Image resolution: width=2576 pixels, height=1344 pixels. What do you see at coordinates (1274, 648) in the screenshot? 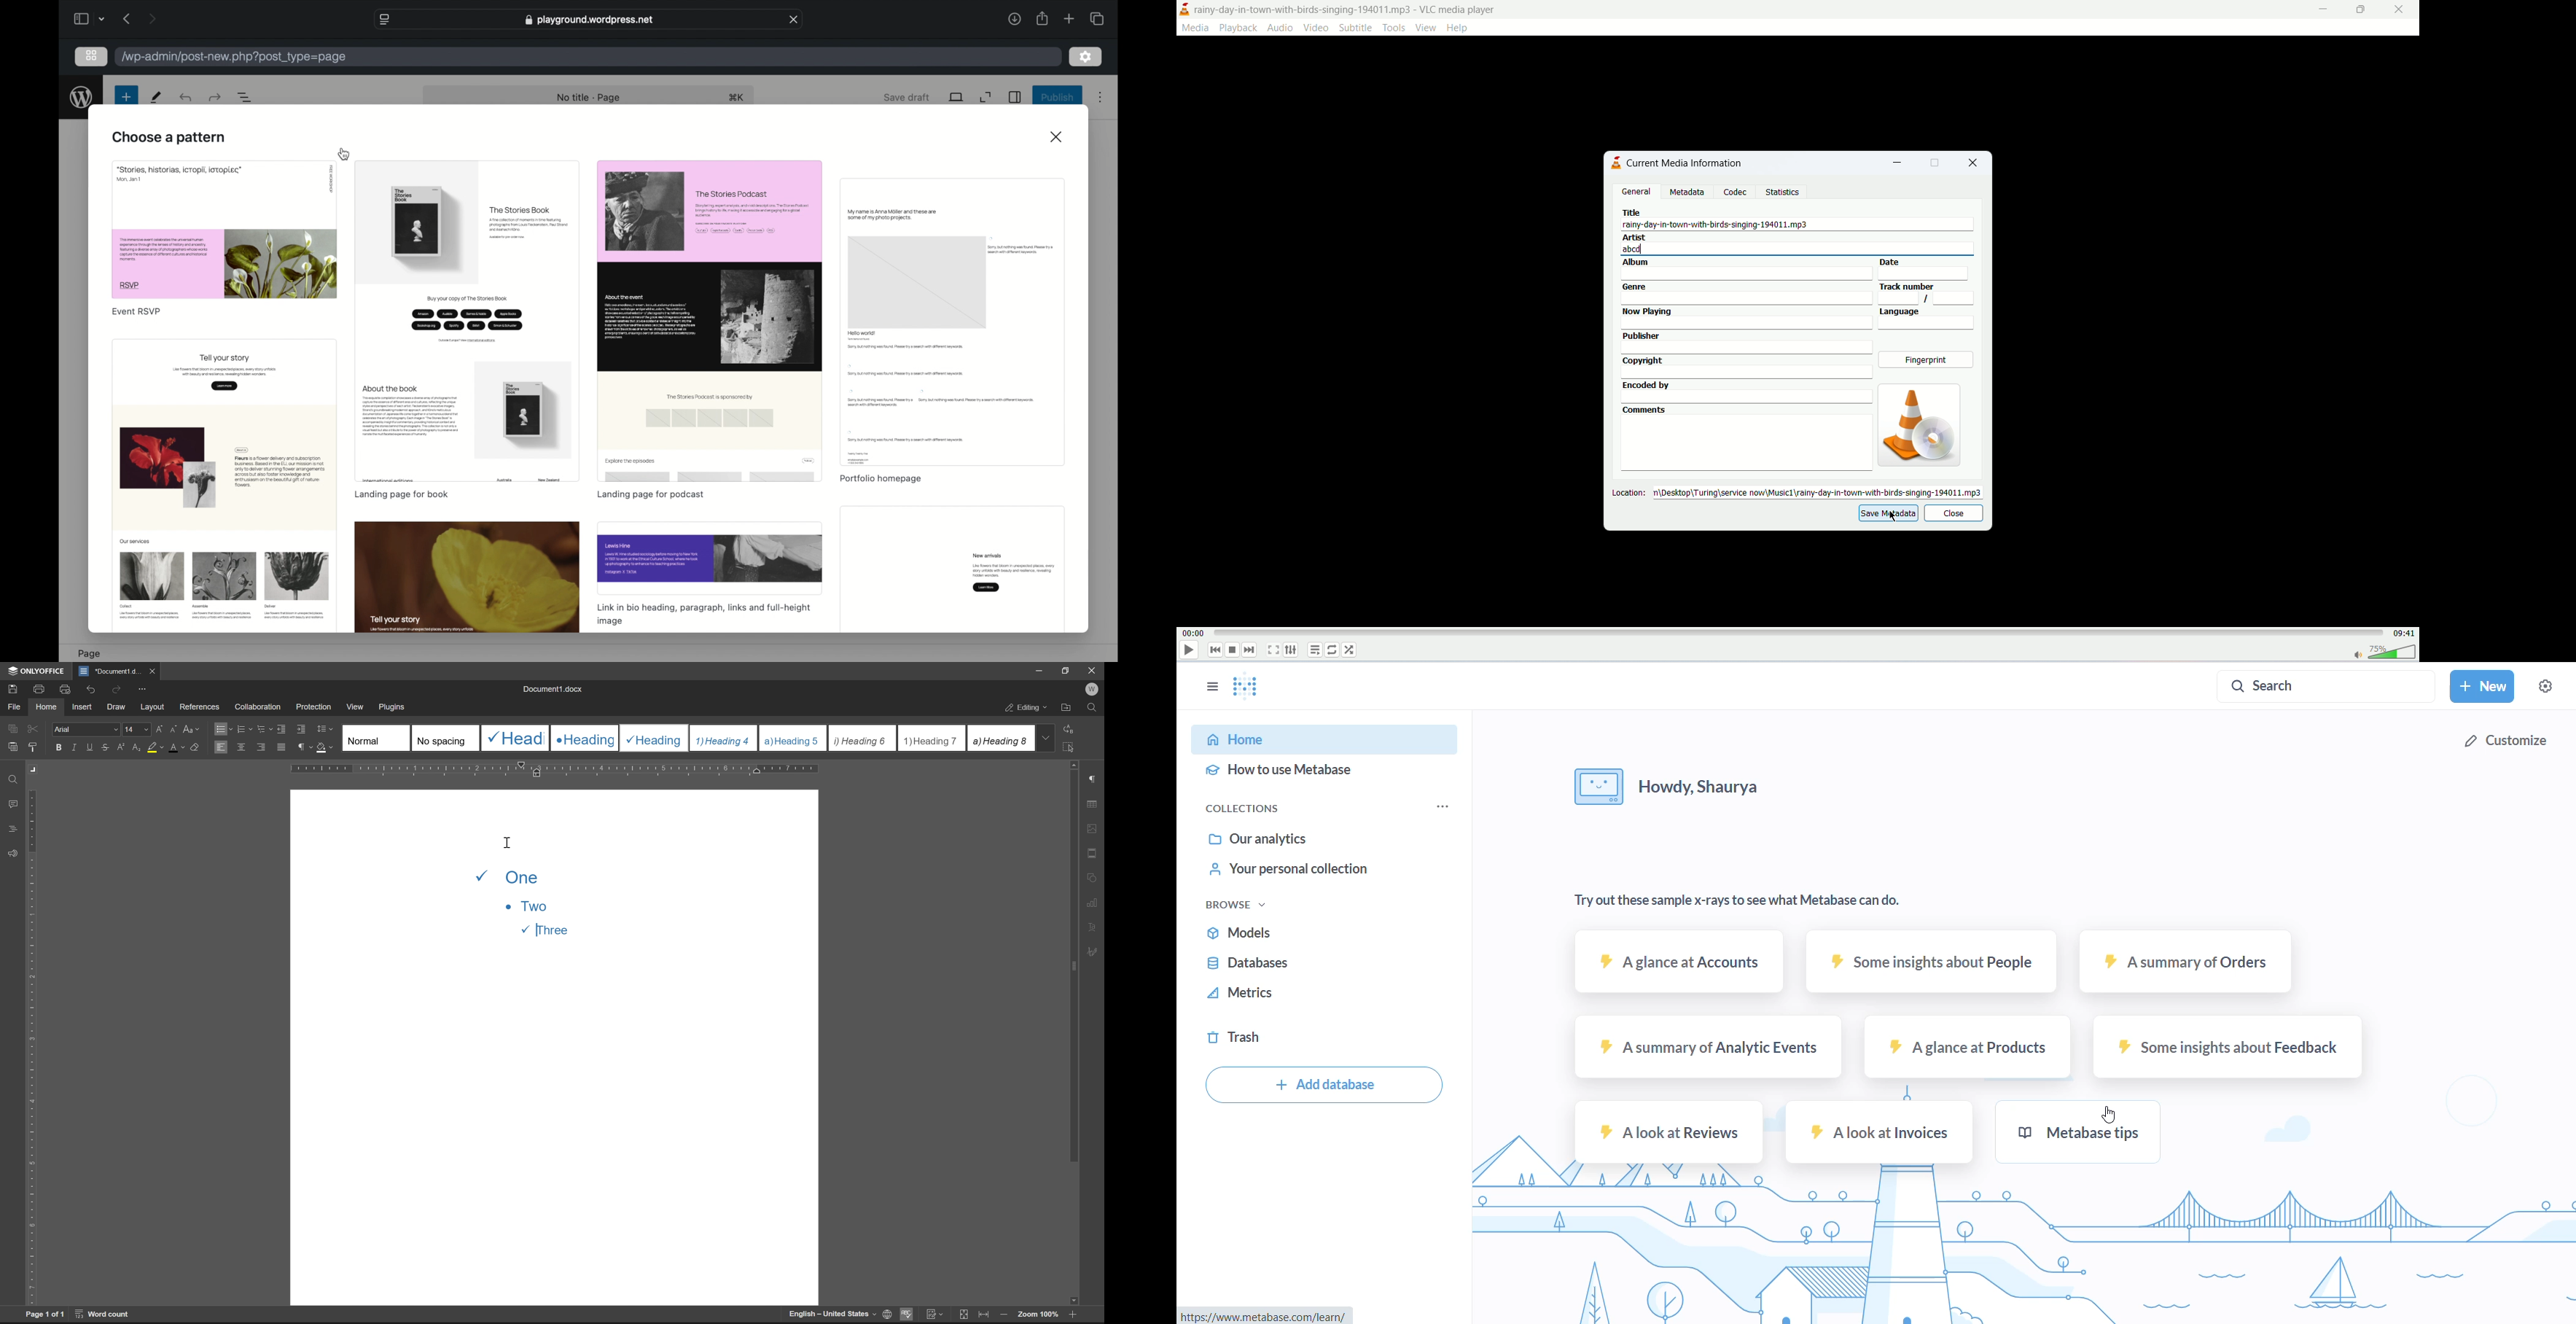
I see `fullscreen` at bounding box center [1274, 648].